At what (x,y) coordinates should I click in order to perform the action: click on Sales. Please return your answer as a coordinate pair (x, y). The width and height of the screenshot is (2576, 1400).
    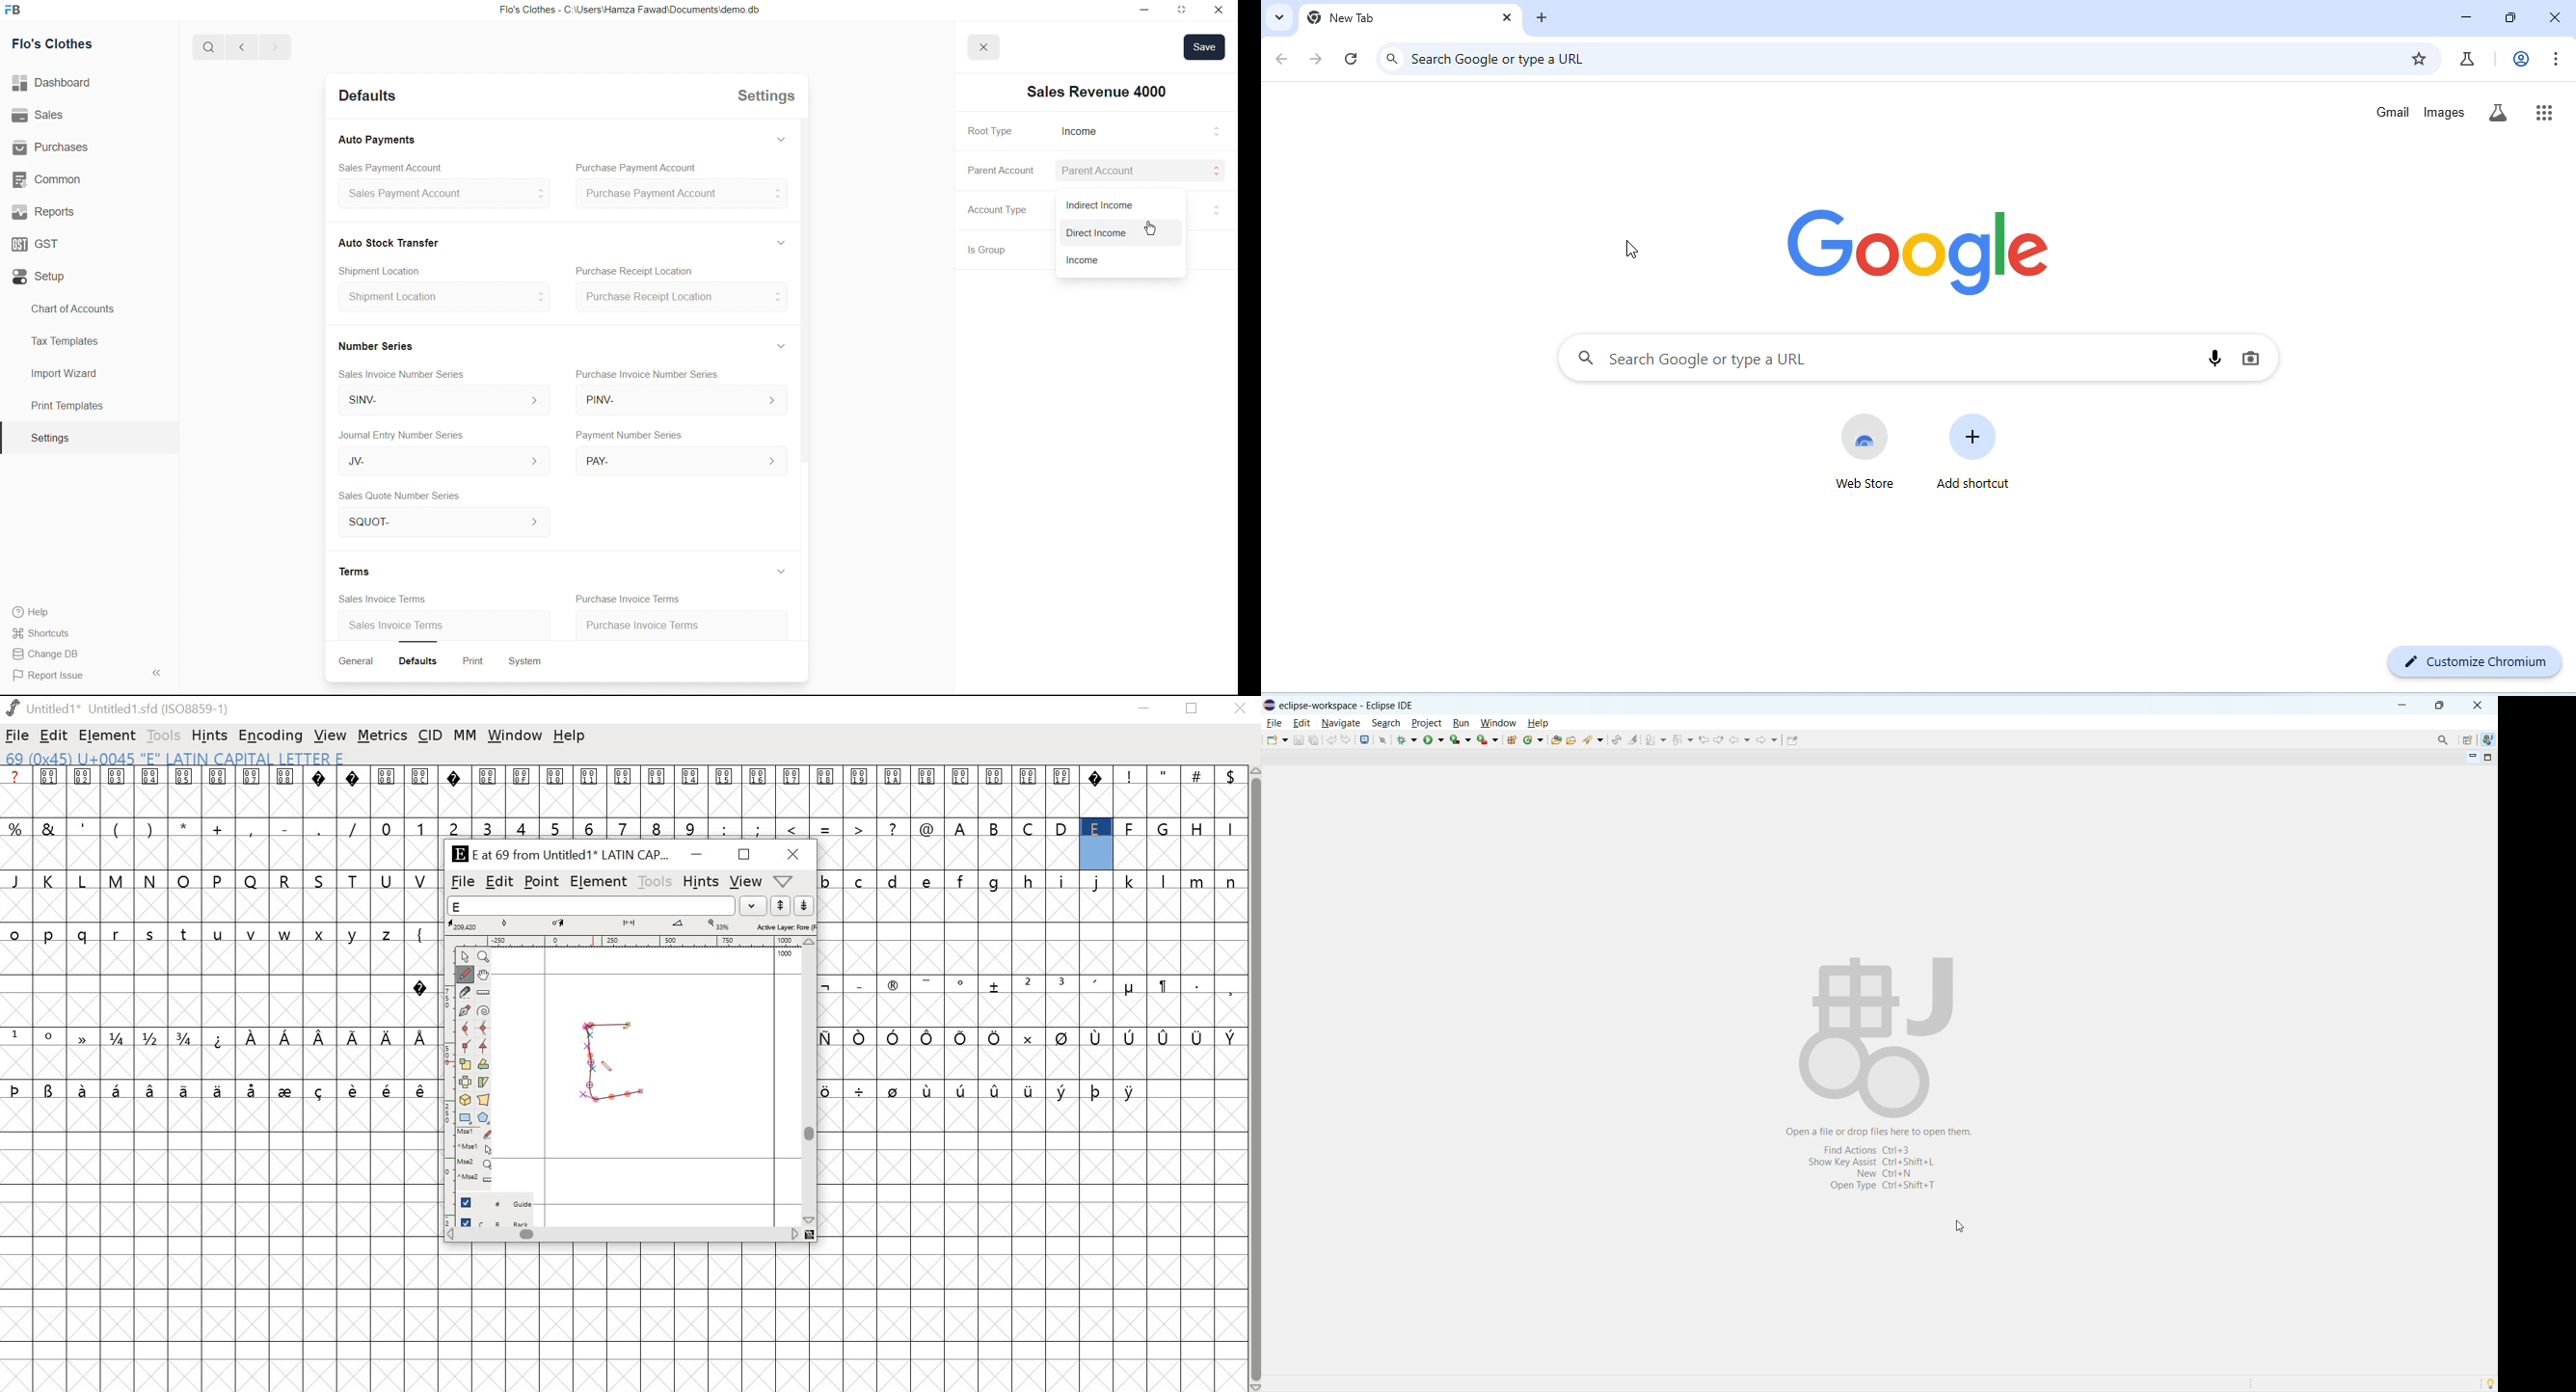
    Looking at the image, I should click on (41, 116).